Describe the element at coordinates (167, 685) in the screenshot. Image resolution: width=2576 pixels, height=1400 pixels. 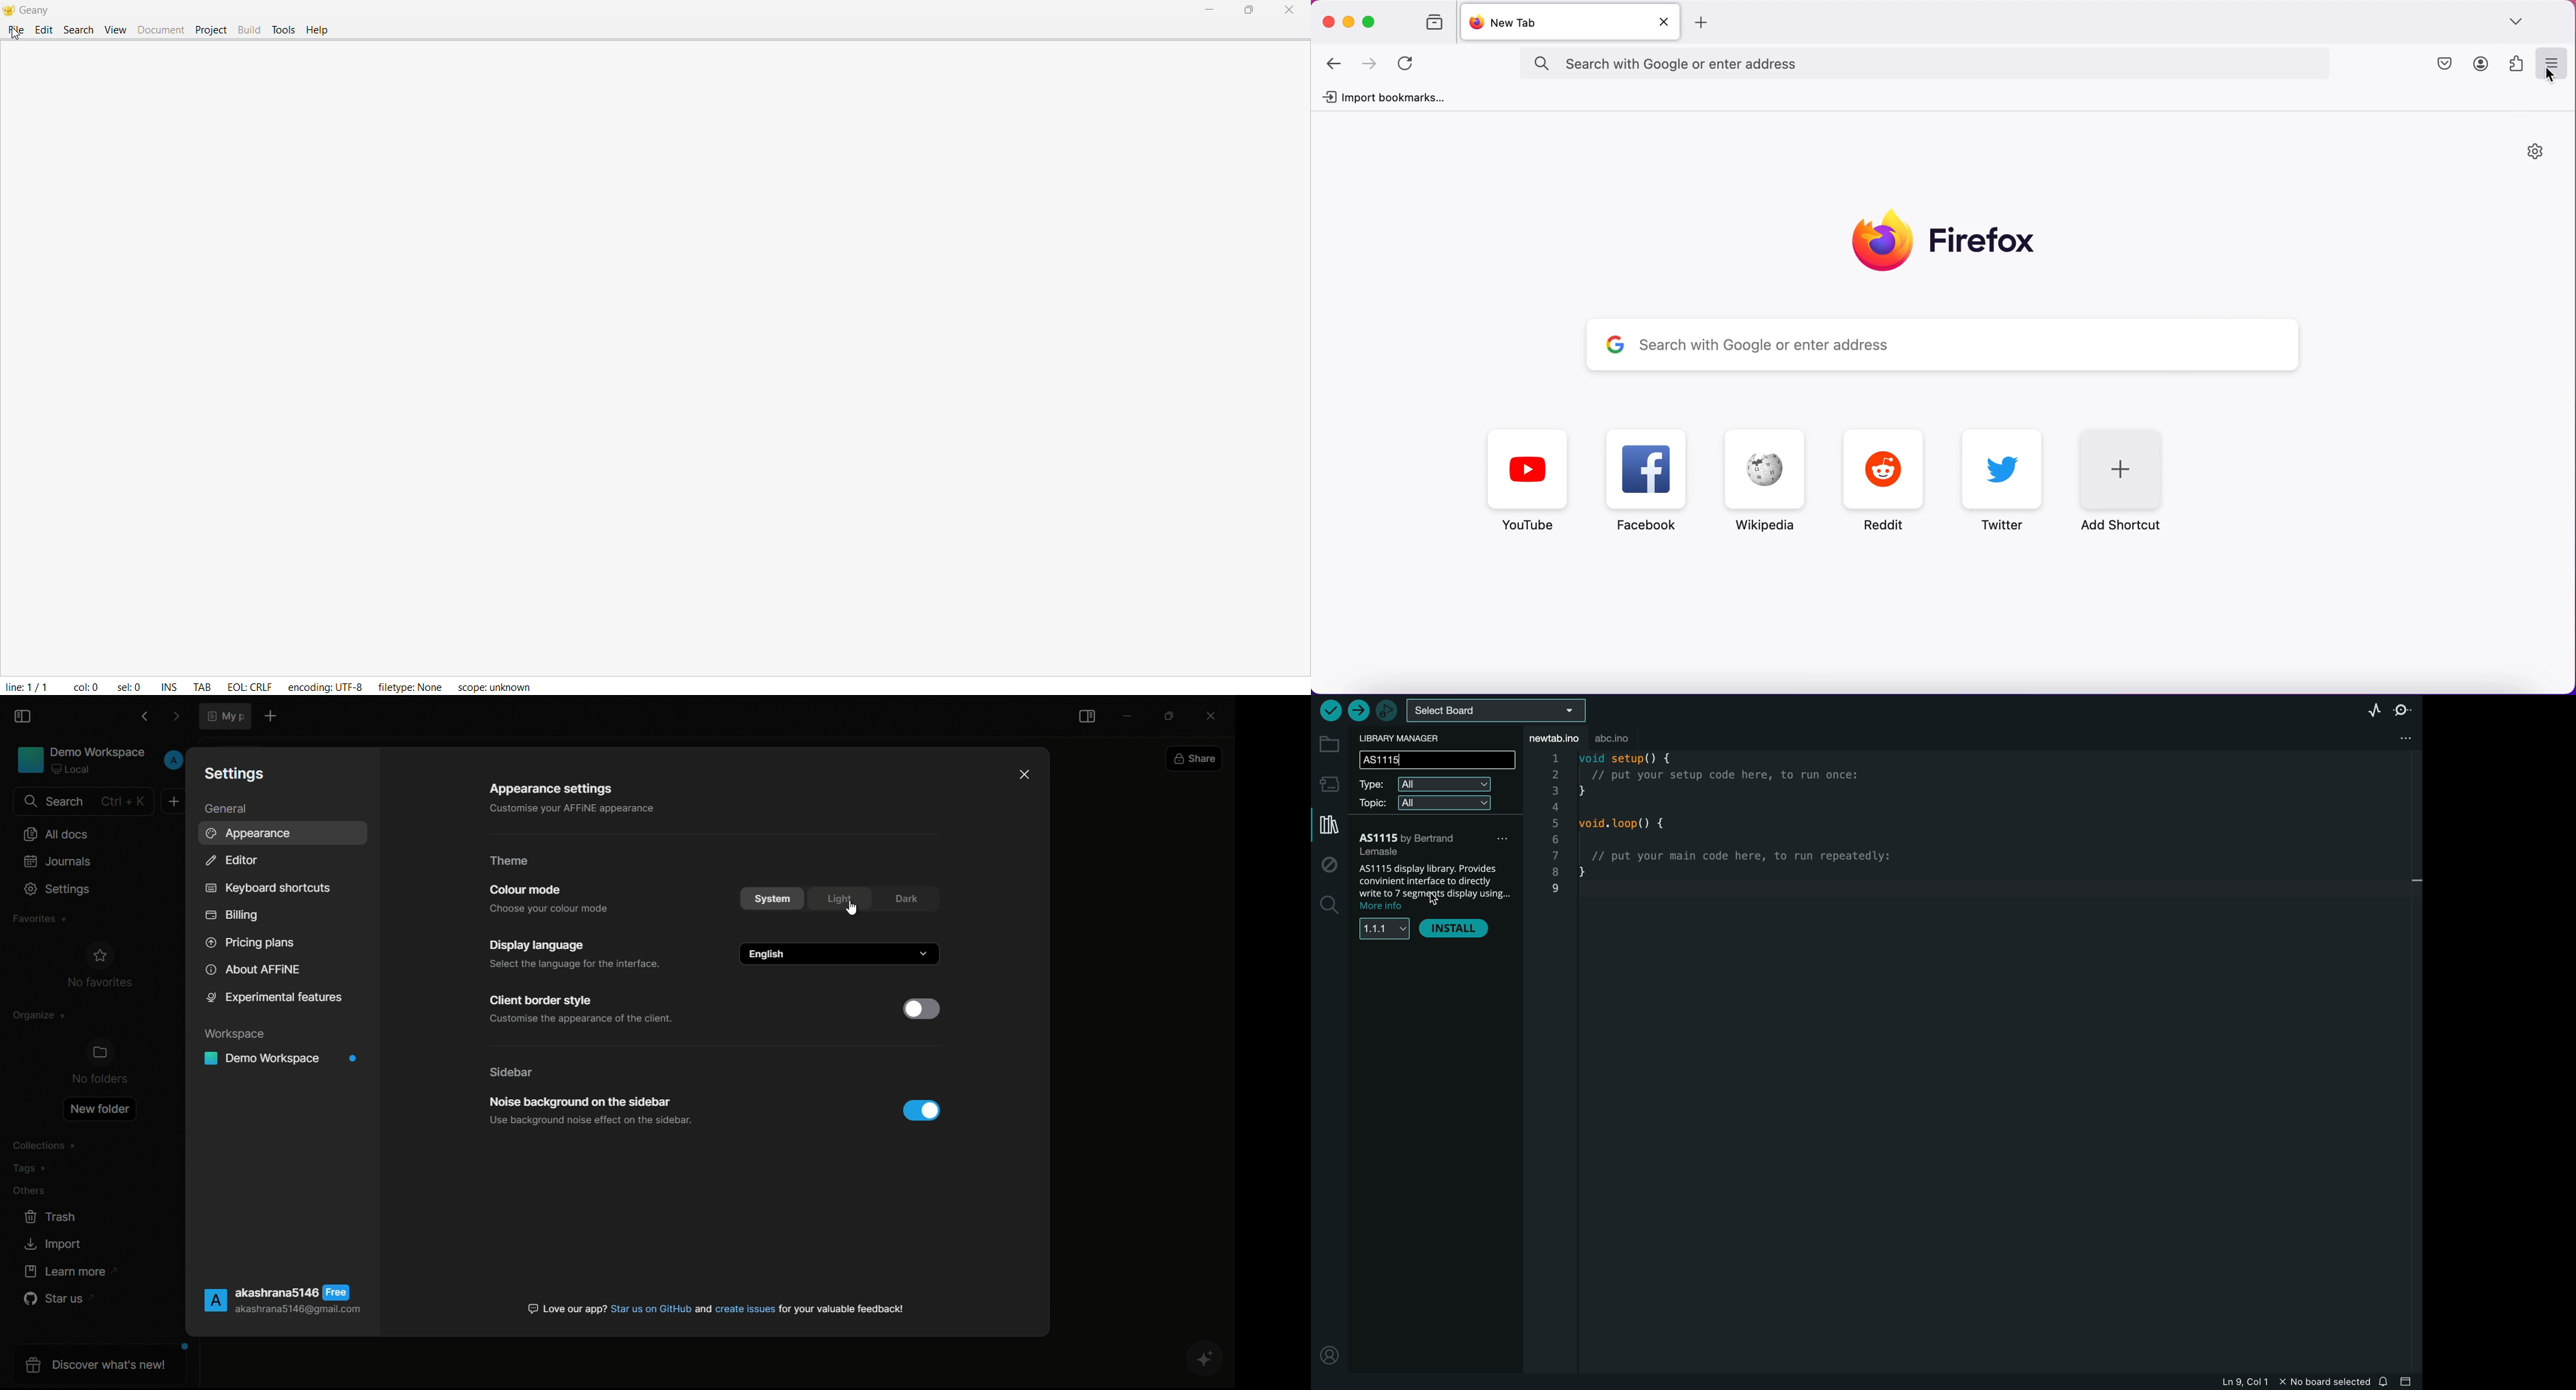
I see `INS` at that location.